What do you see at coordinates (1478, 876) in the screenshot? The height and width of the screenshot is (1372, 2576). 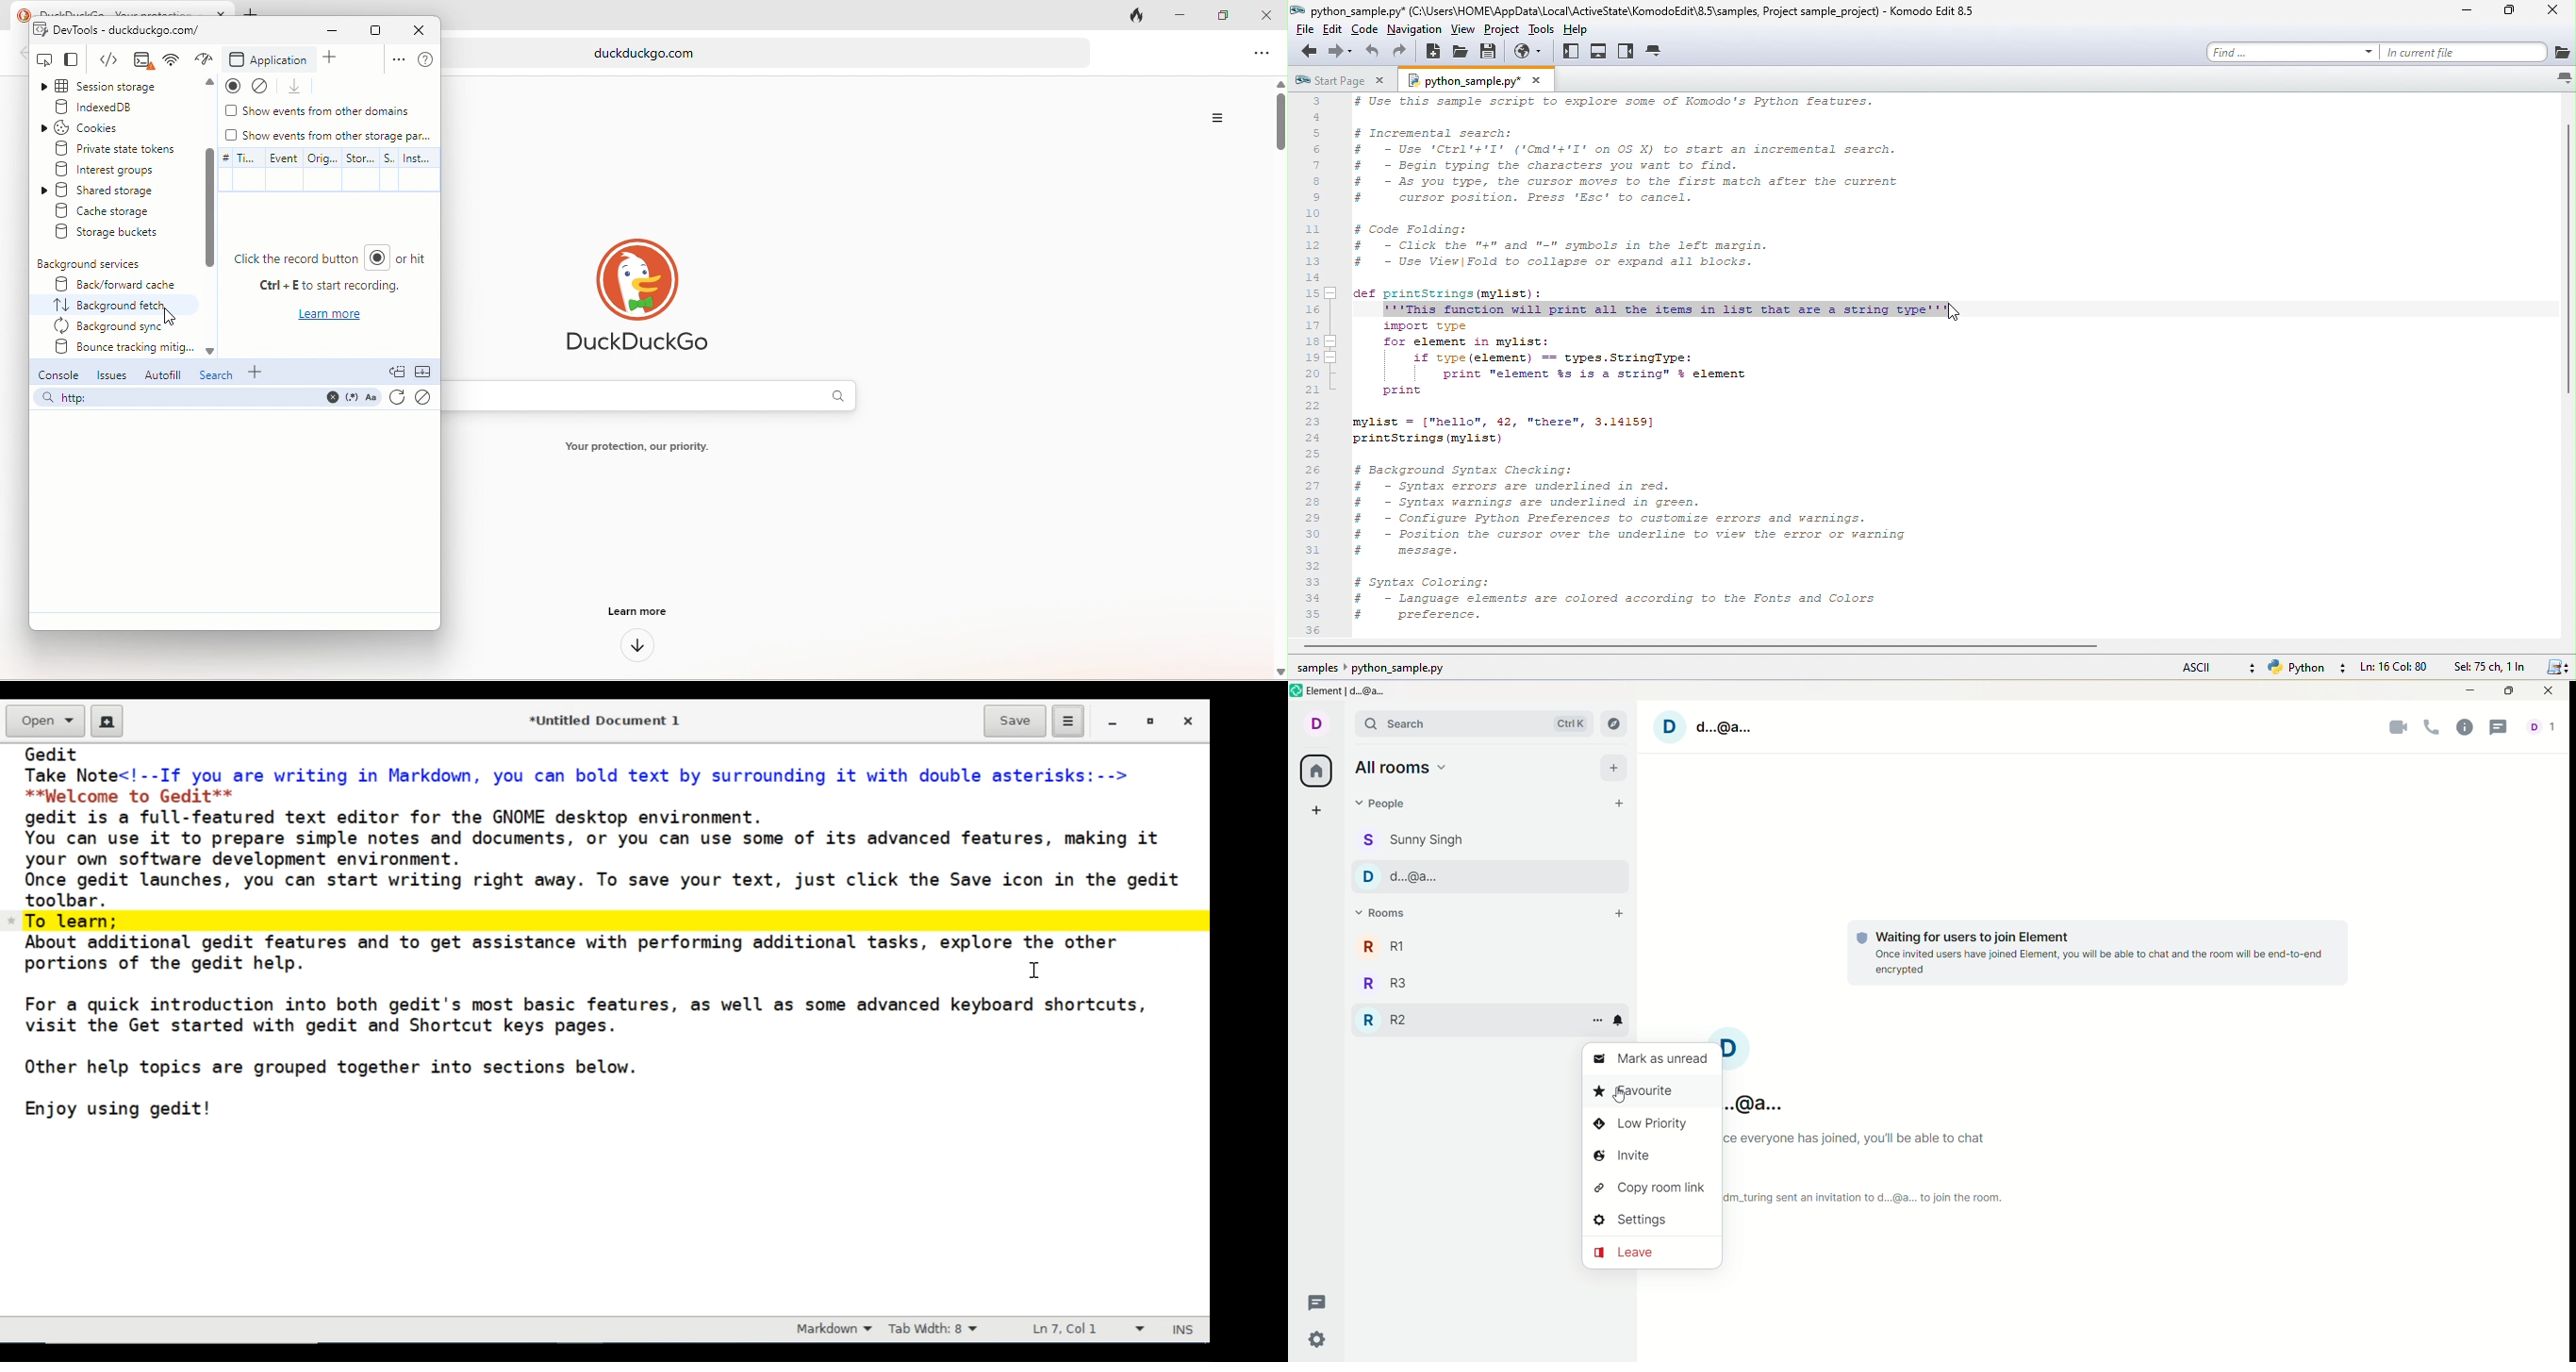 I see `d...@a... chat` at bounding box center [1478, 876].